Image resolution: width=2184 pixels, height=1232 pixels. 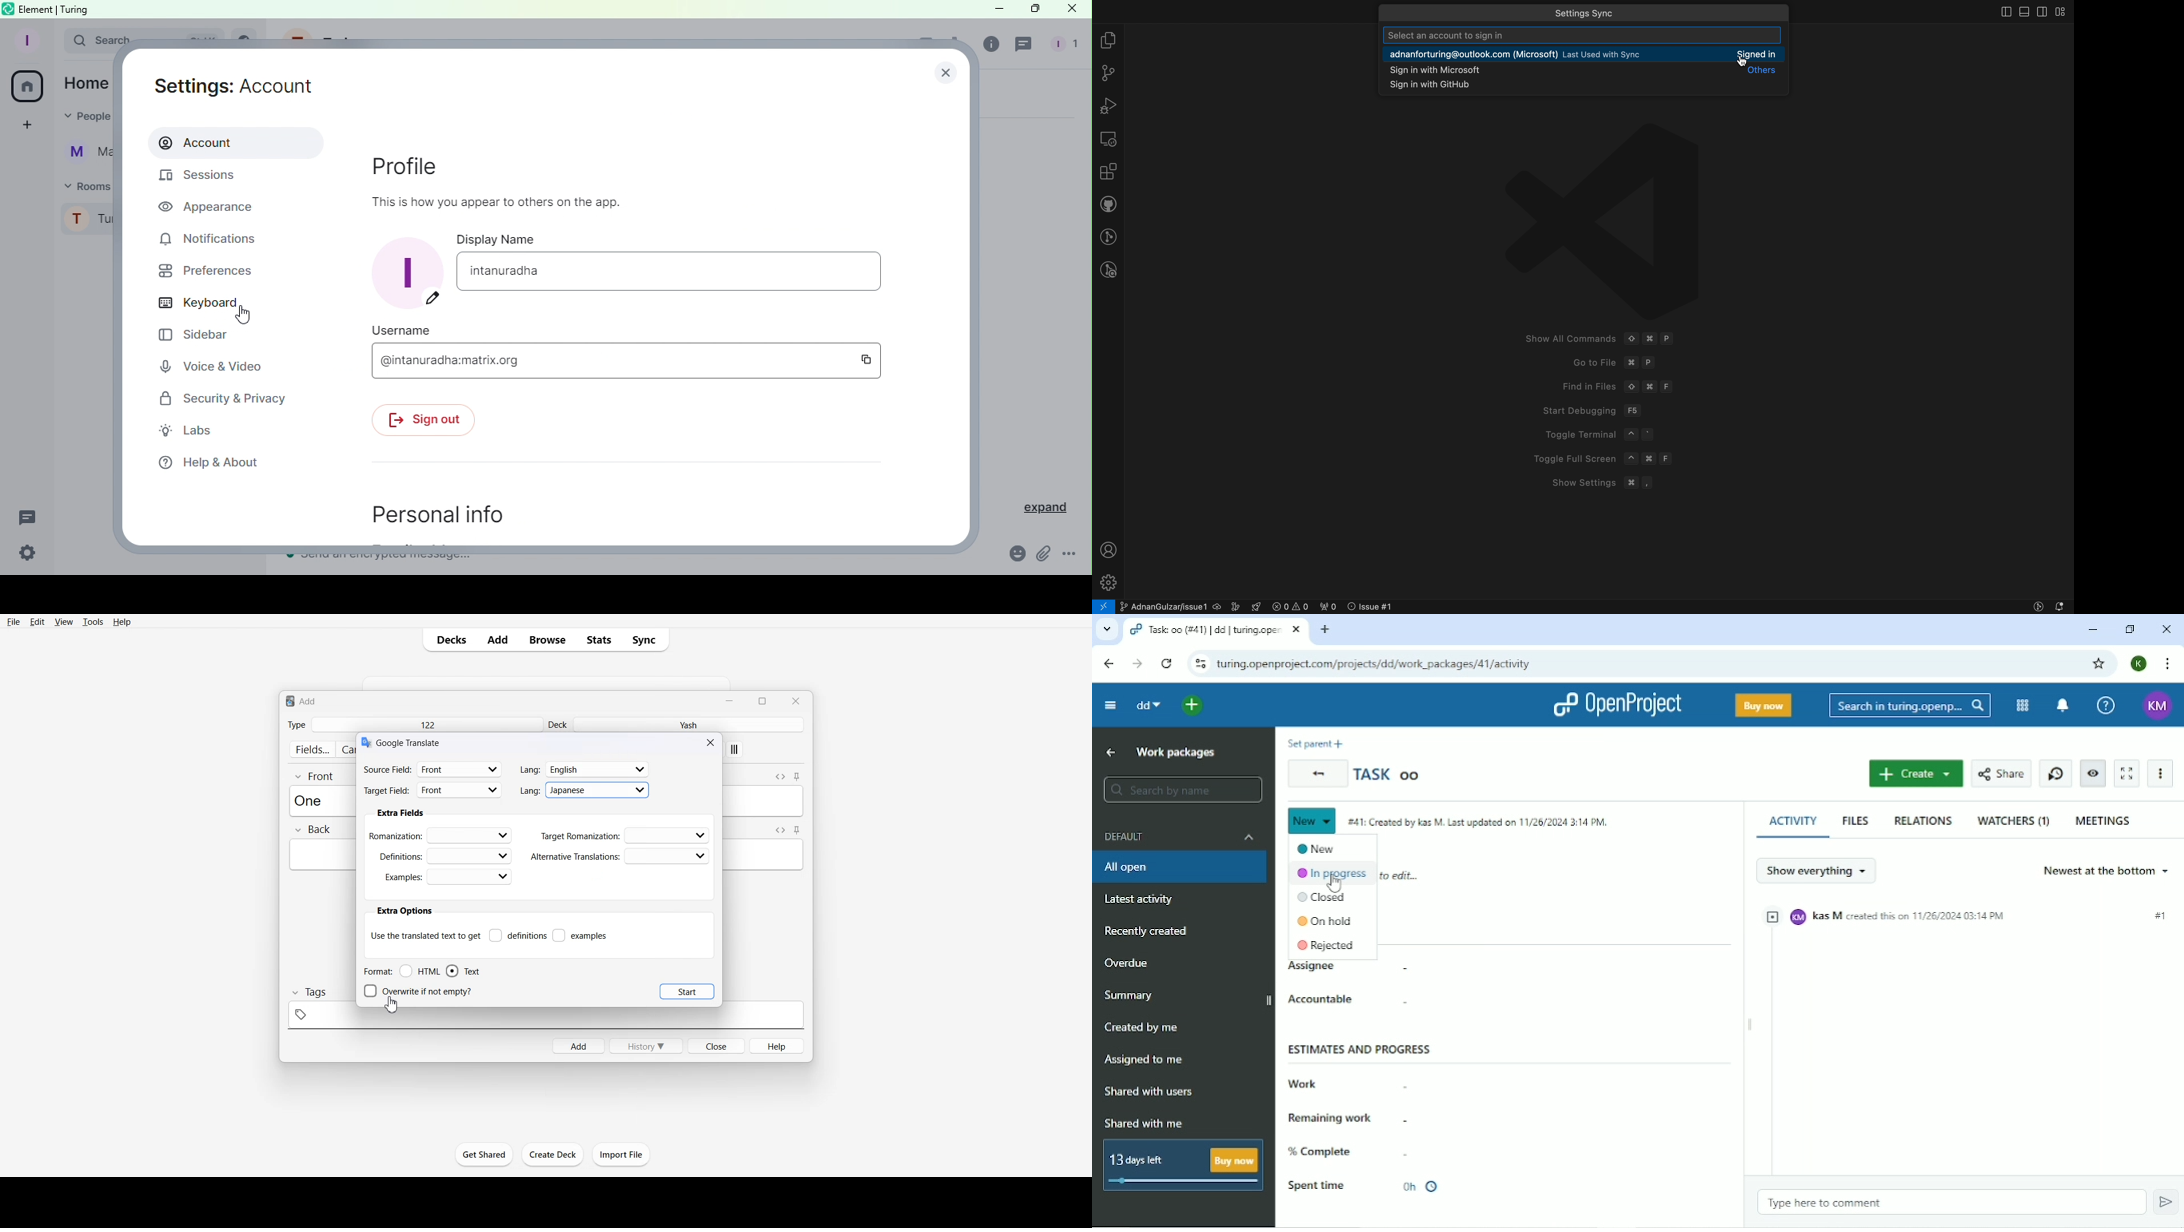 I want to click on Account, so click(x=237, y=141).